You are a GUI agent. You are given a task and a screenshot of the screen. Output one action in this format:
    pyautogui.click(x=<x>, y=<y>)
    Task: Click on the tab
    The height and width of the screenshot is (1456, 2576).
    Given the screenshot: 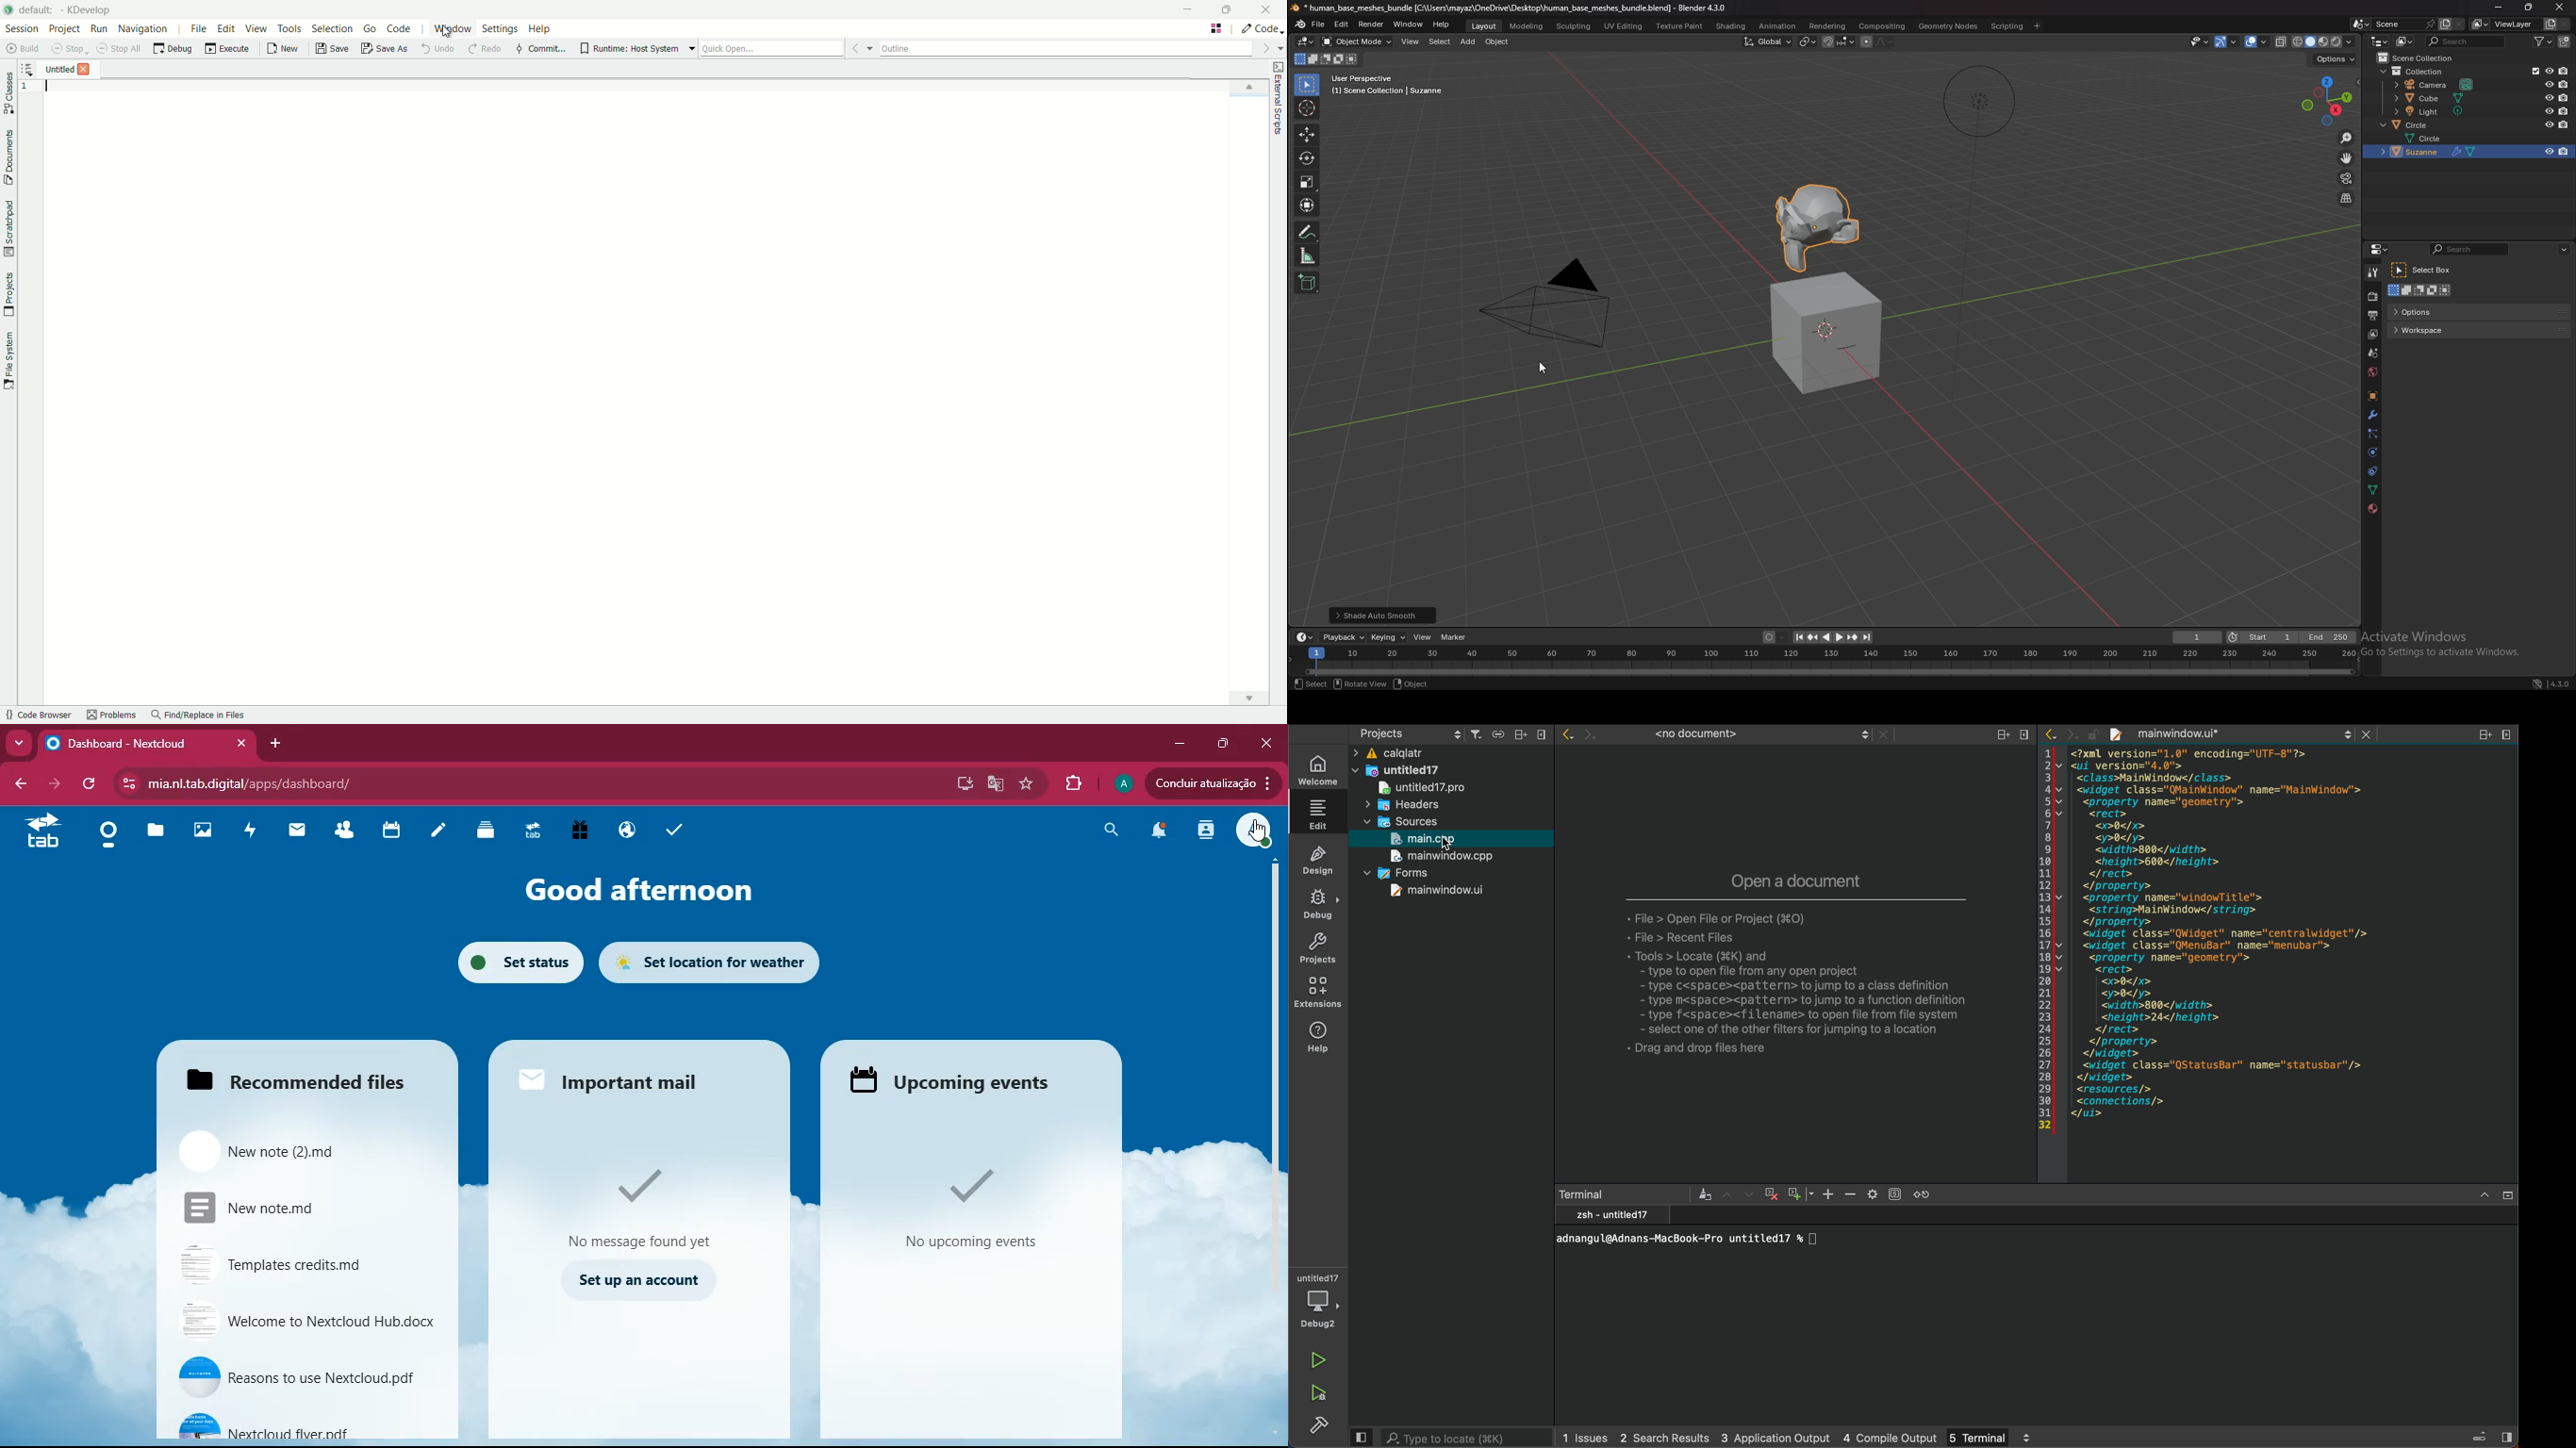 What is the action you would take?
    pyautogui.click(x=151, y=744)
    